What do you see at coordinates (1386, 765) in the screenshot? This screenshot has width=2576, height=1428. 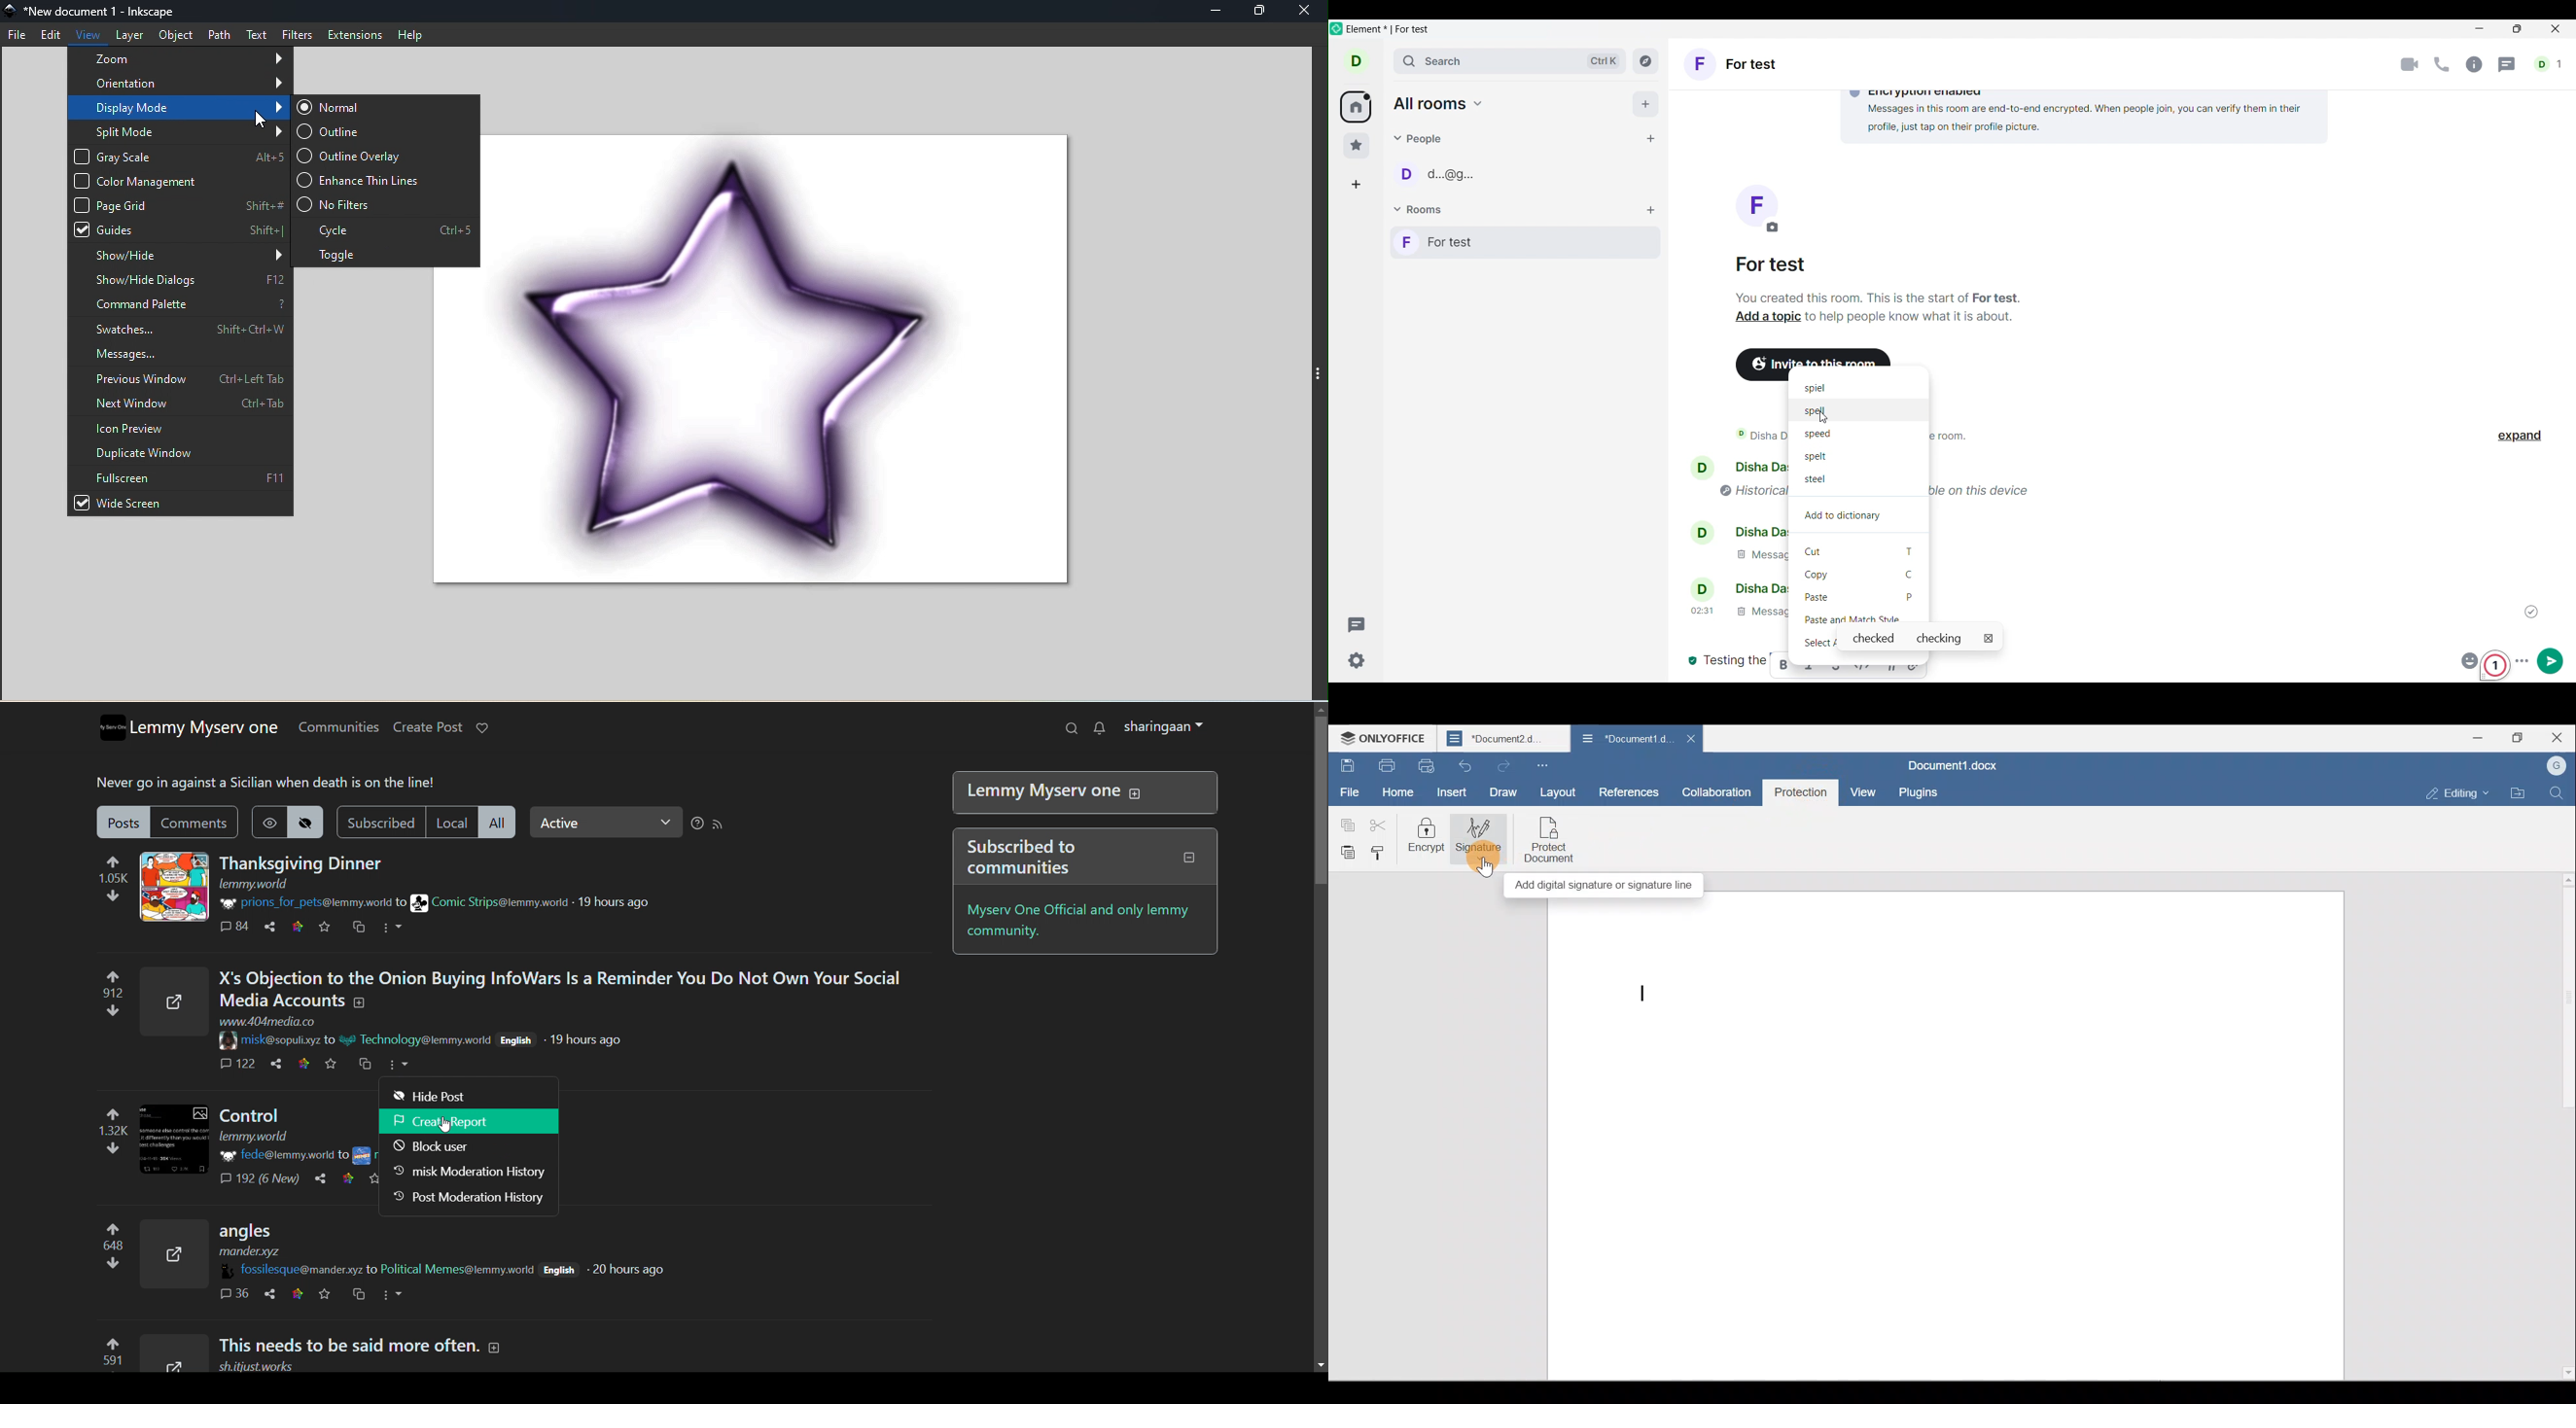 I see `Print file` at bounding box center [1386, 765].